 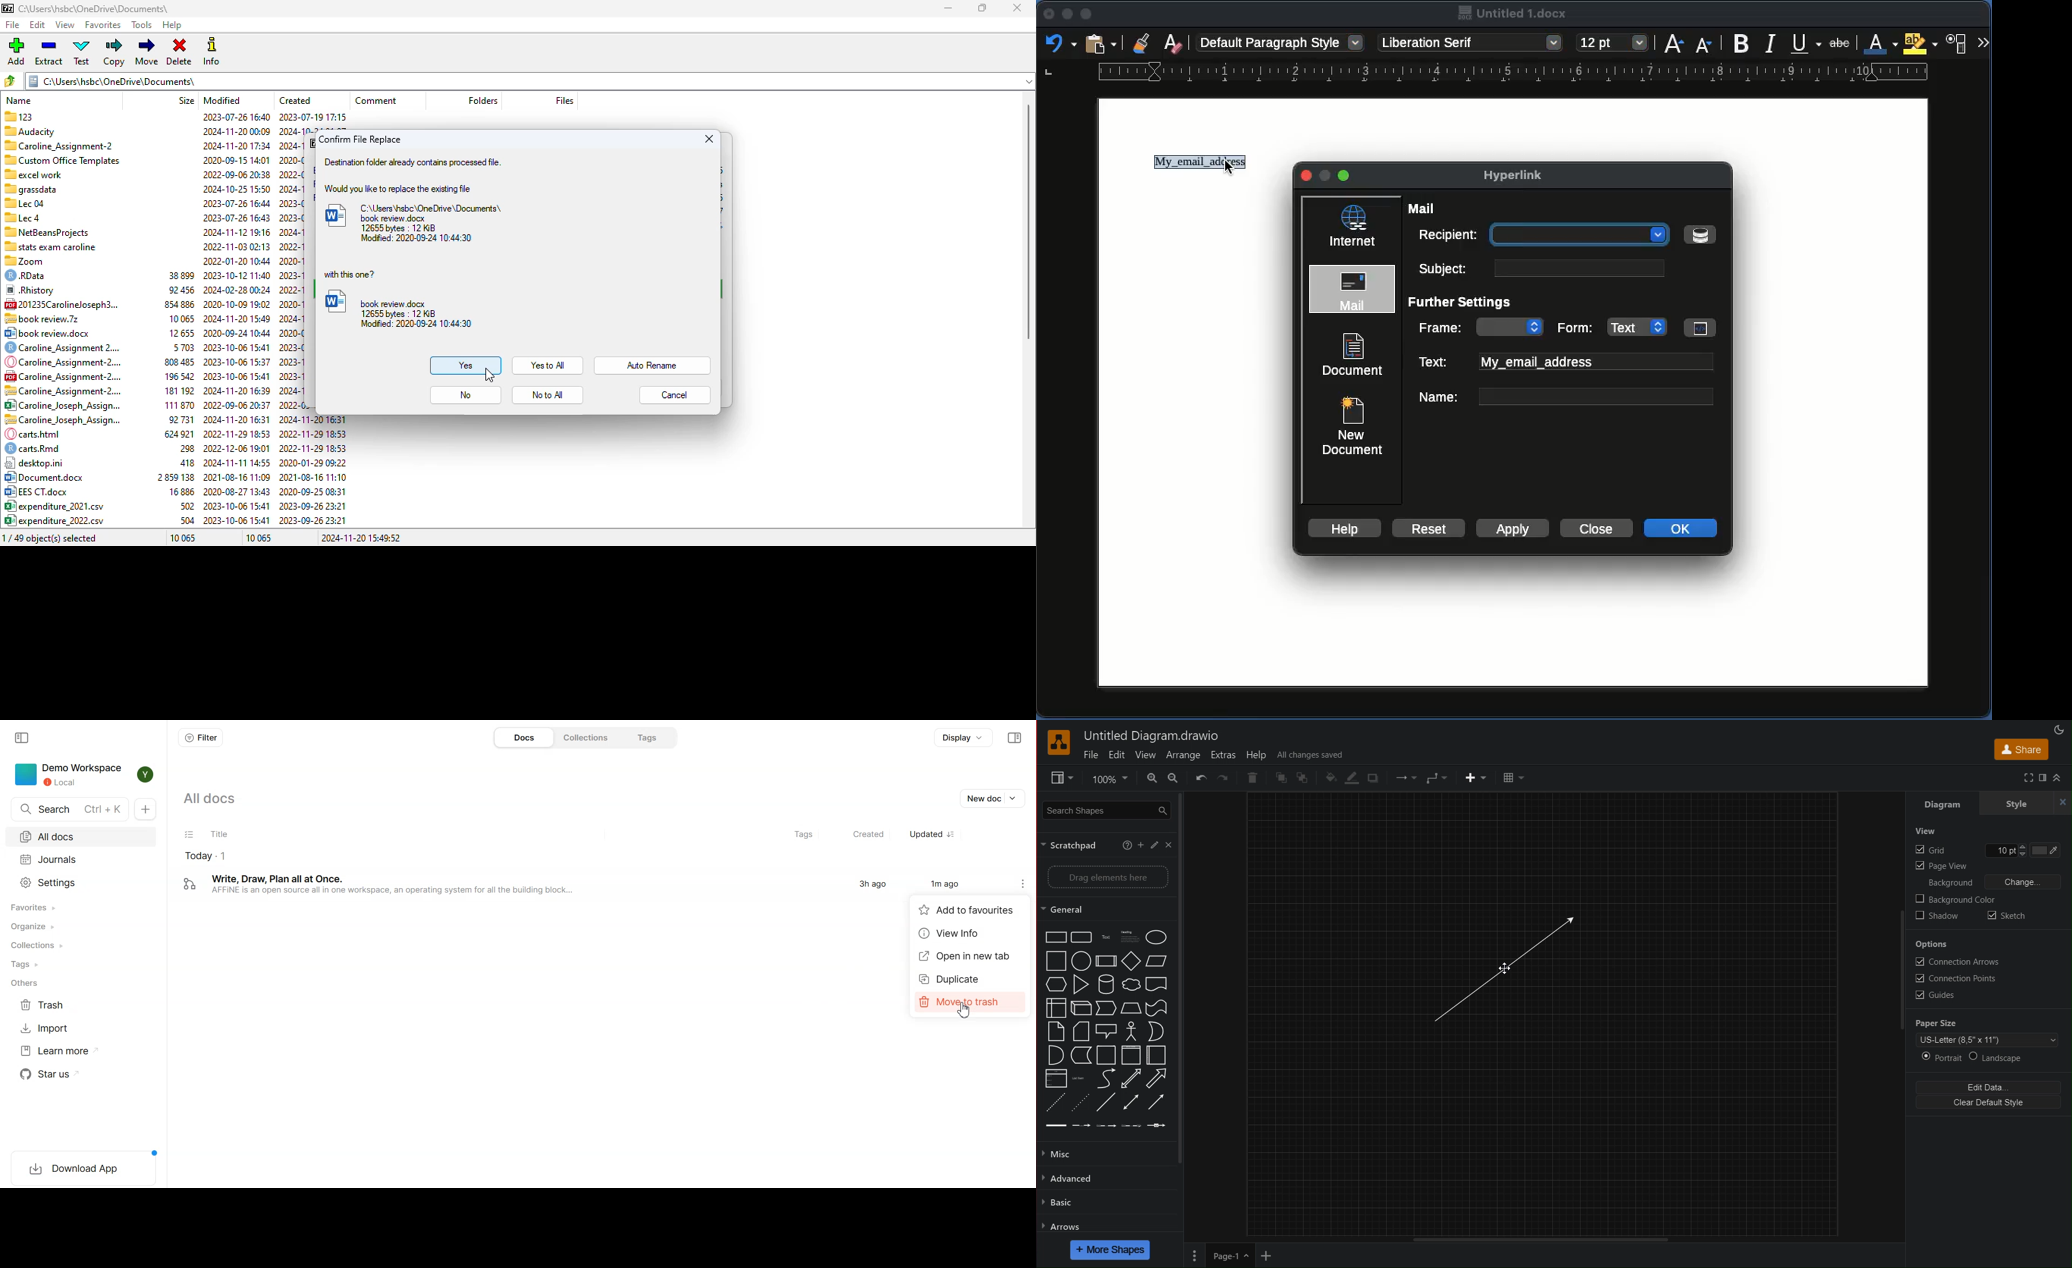 What do you see at coordinates (1117, 755) in the screenshot?
I see `Edit` at bounding box center [1117, 755].